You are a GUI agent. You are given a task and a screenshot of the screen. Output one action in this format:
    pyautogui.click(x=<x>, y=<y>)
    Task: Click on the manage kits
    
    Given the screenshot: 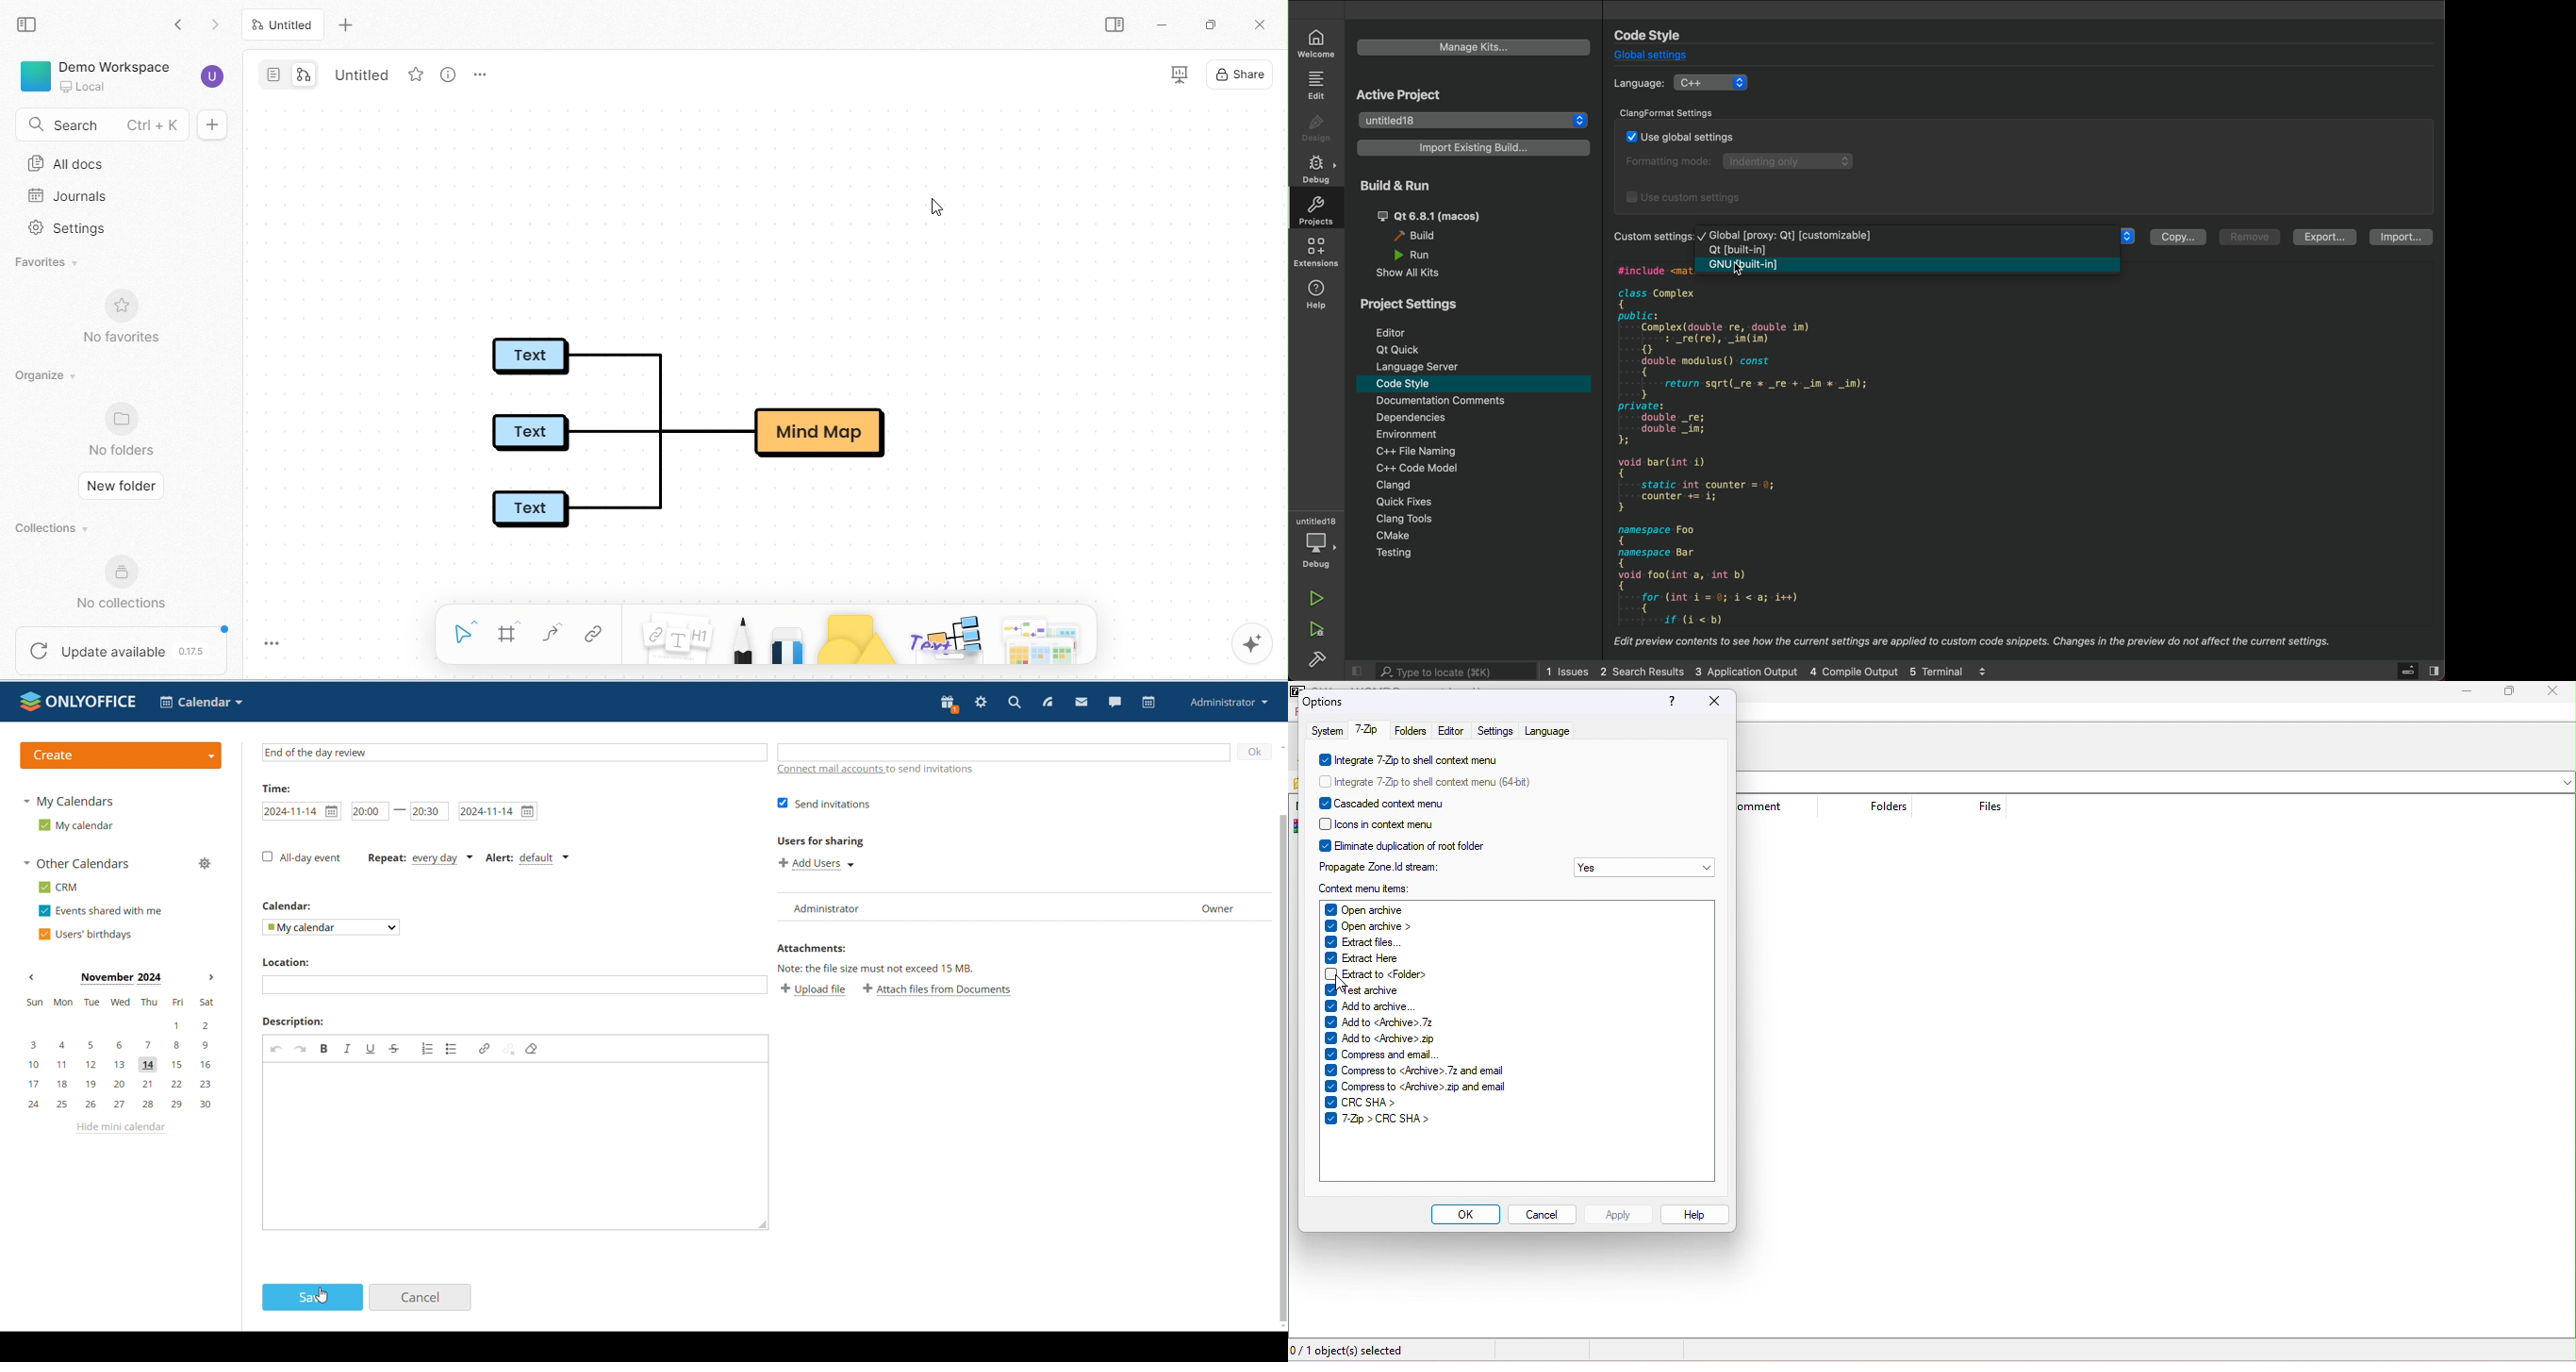 What is the action you would take?
    pyautogui.click(x=1470, y=47)
    